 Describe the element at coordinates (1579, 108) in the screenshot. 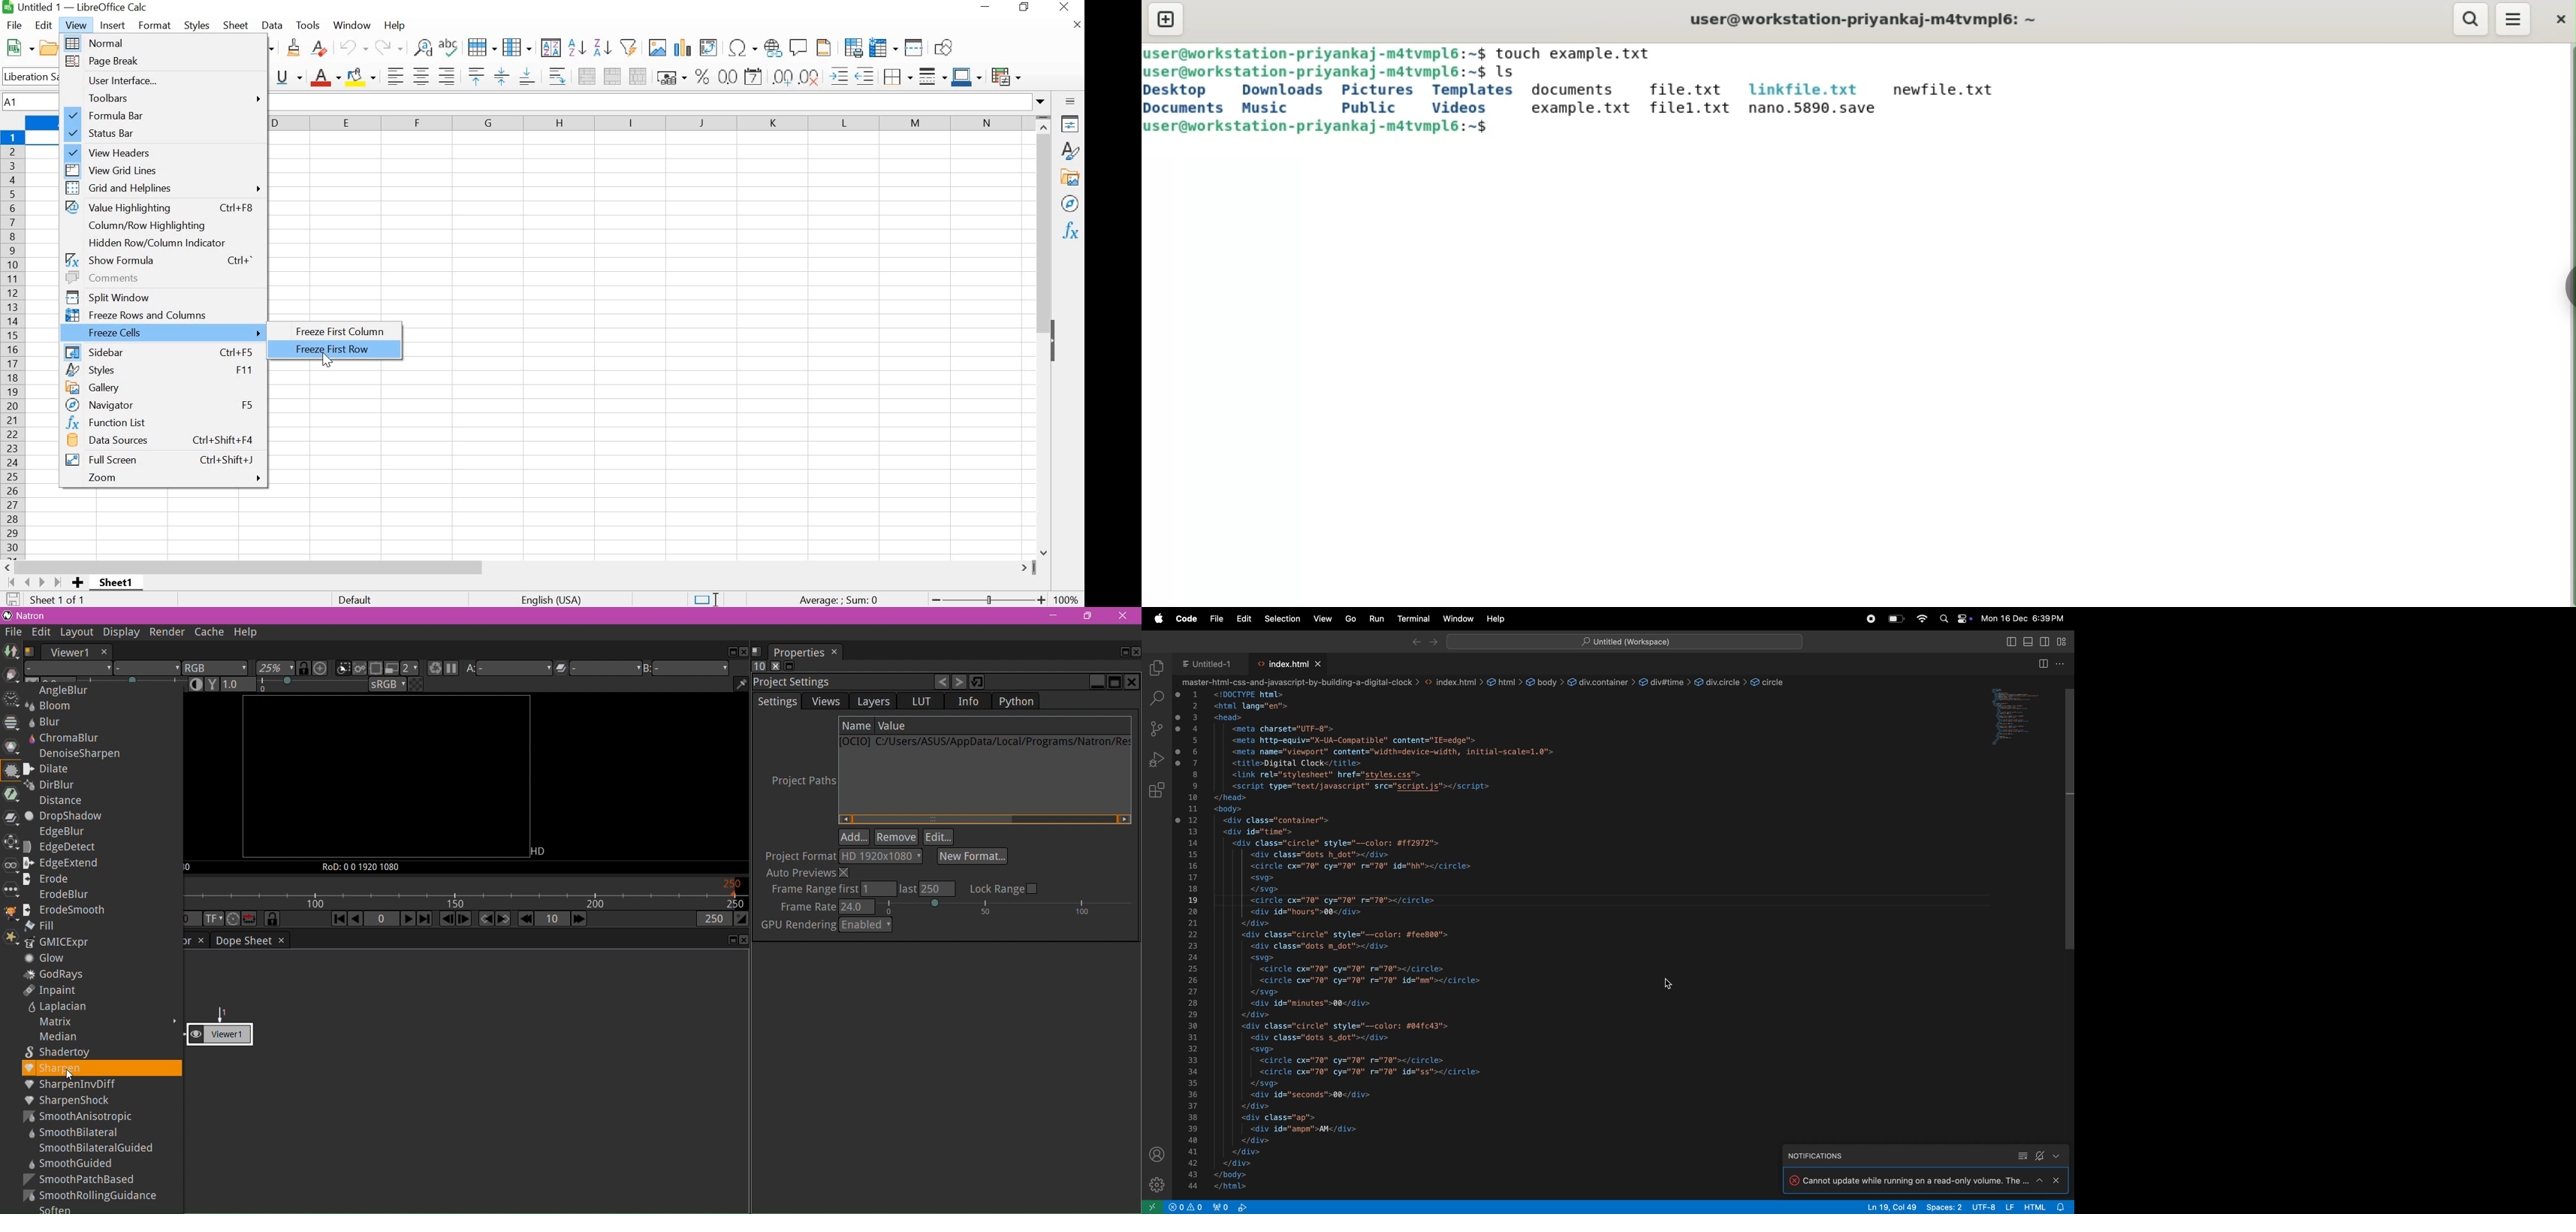

I see `example` at that location.